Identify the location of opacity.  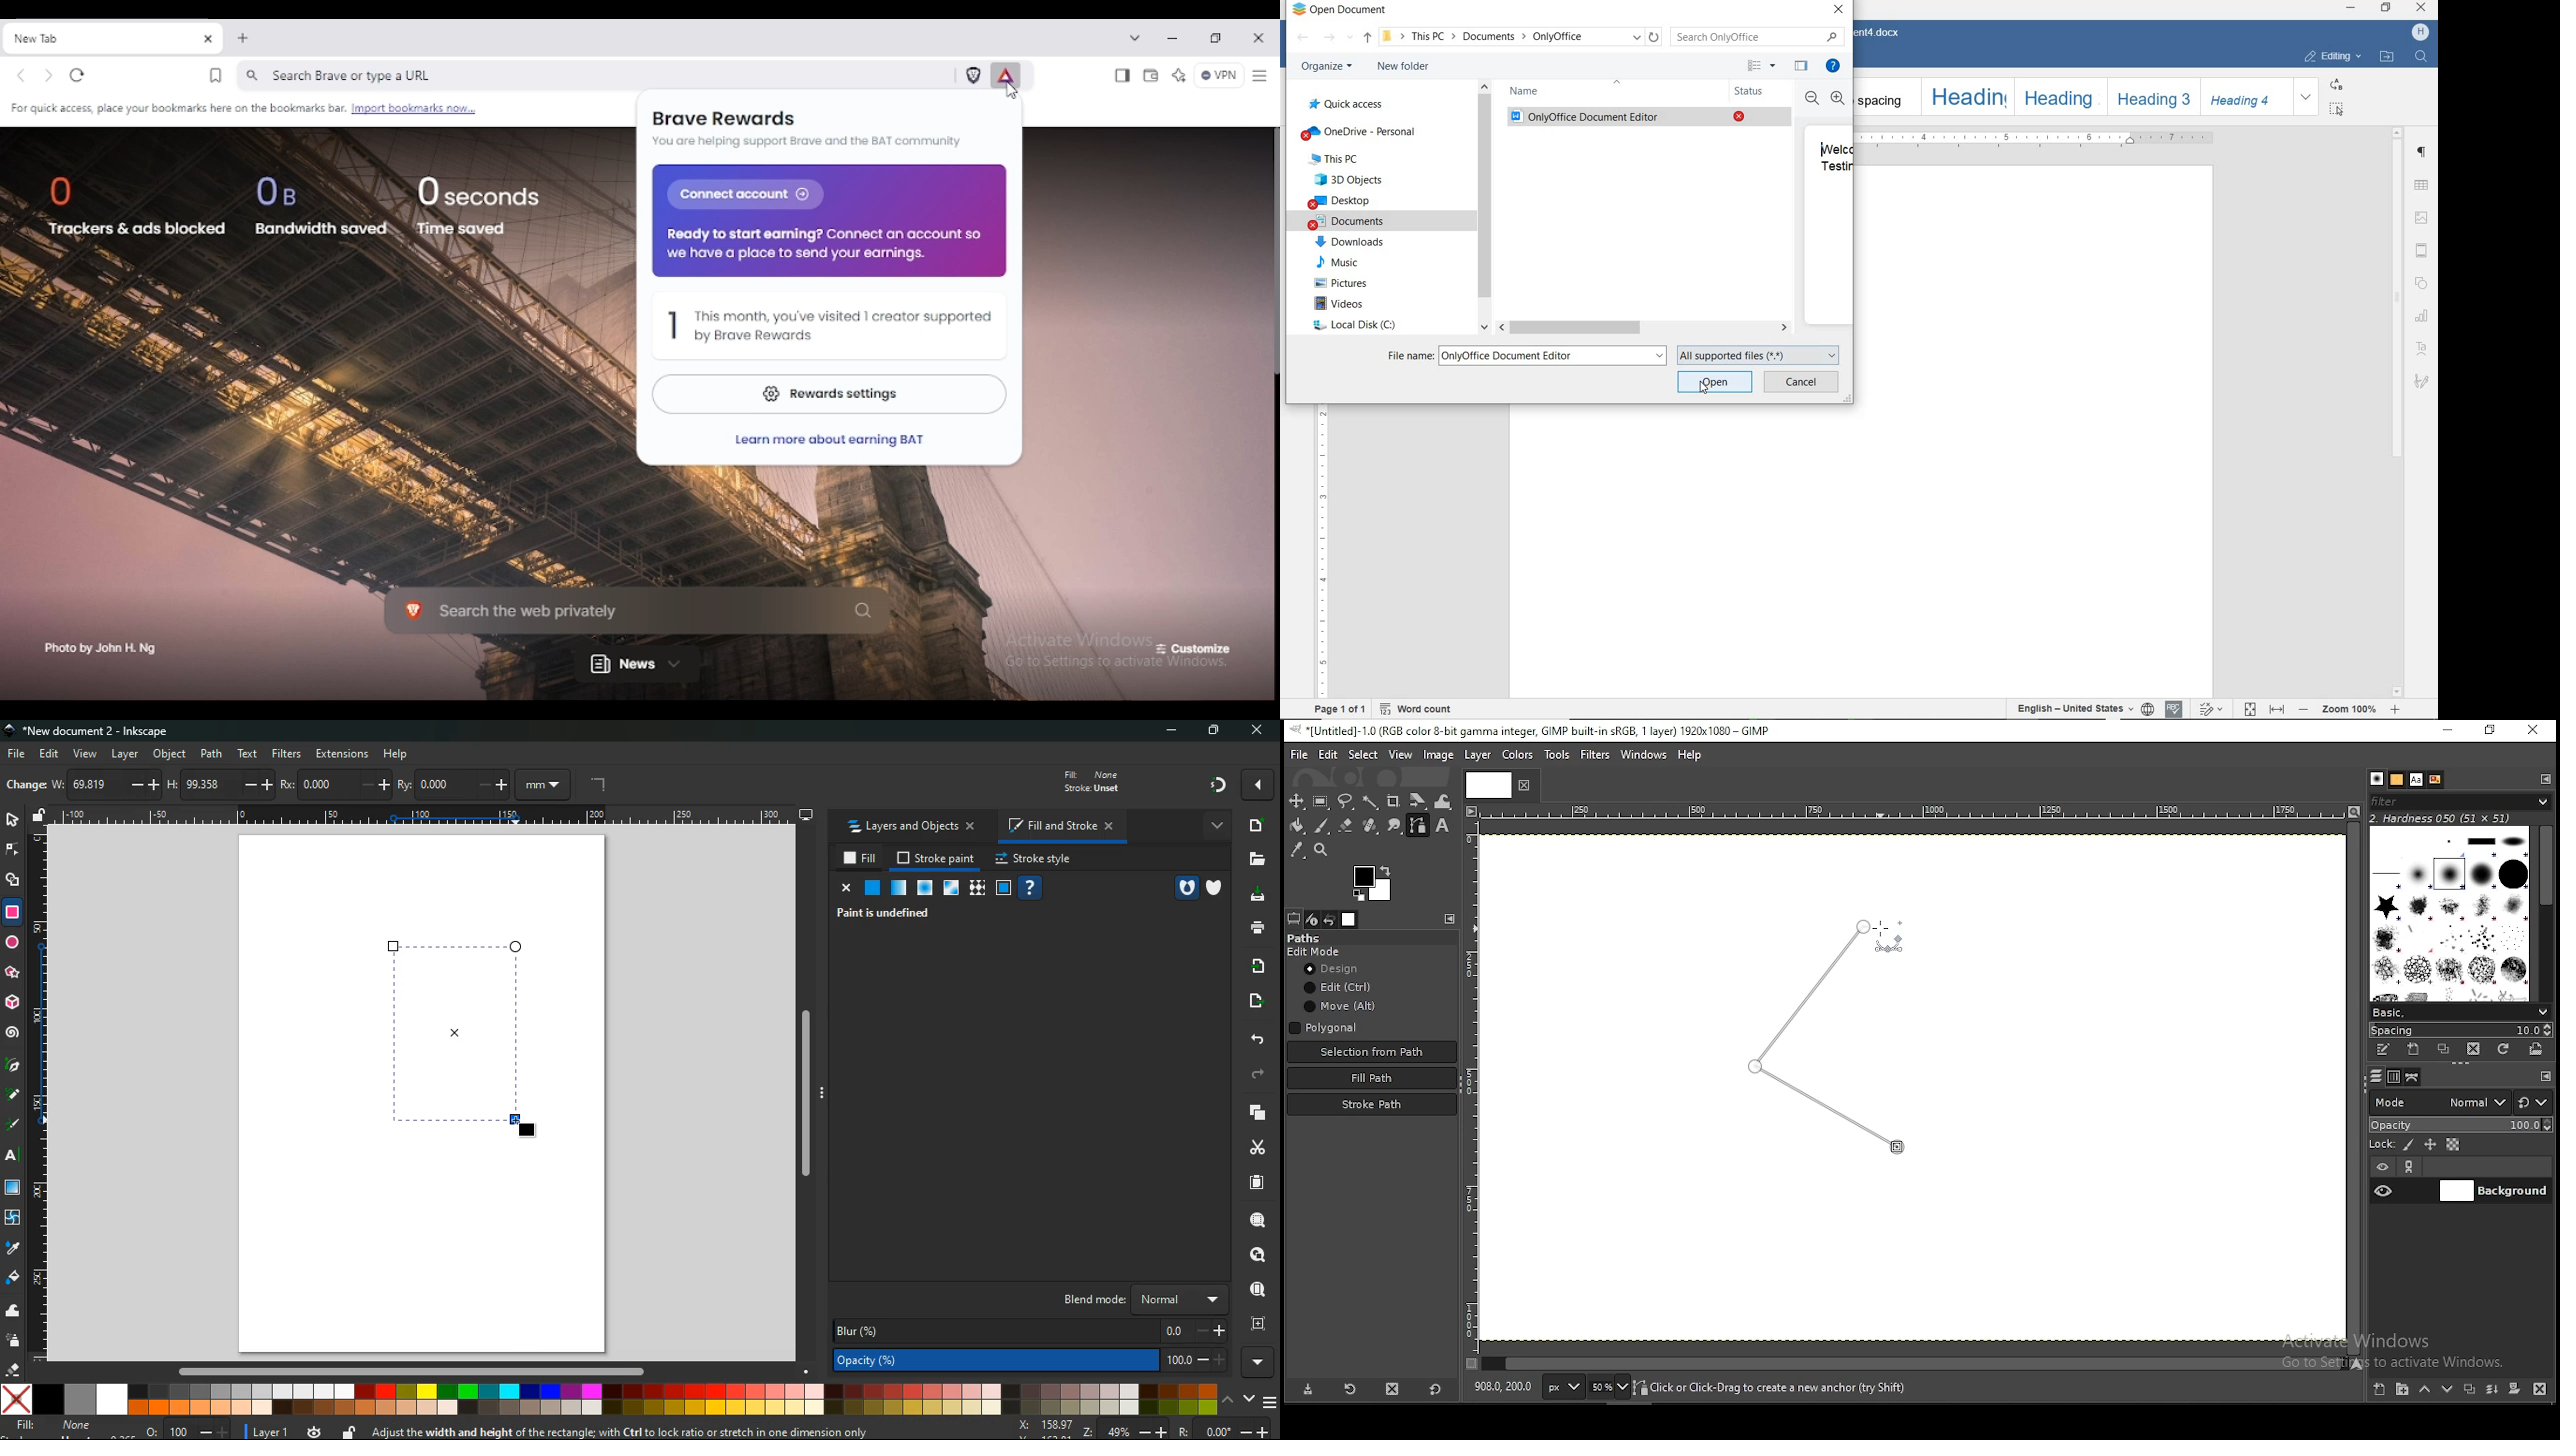
(2460, 1126).